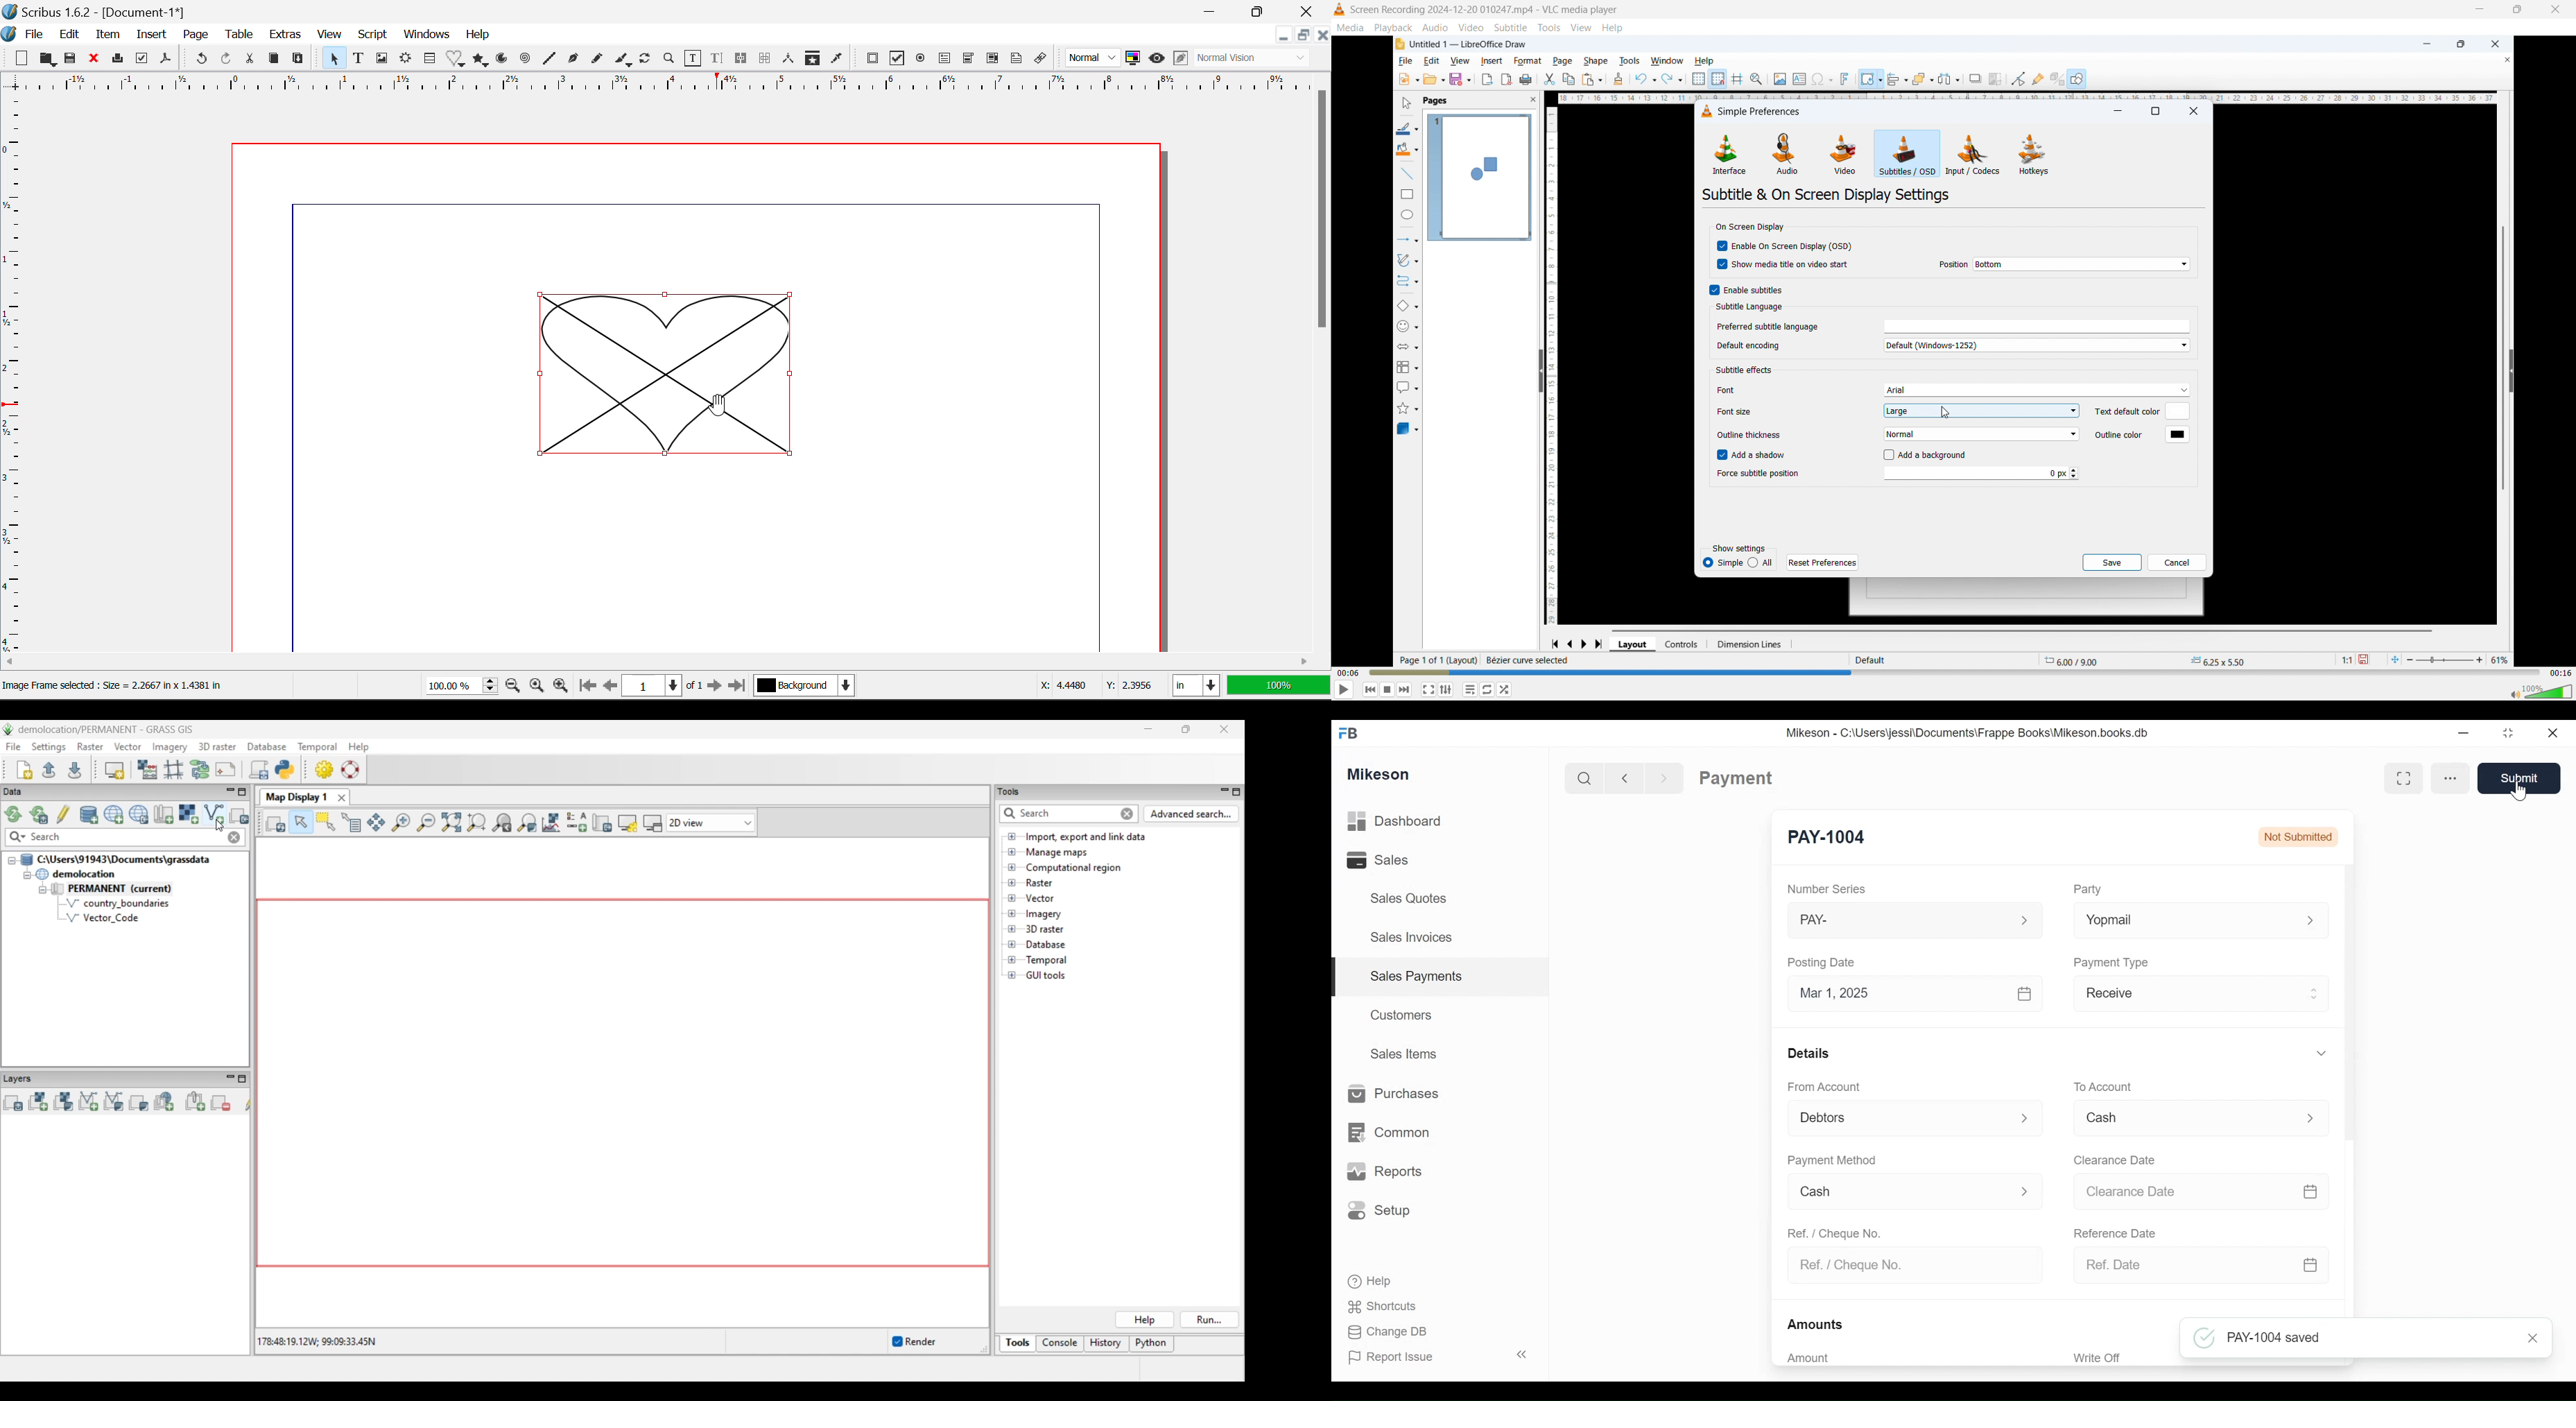  What do you see at coordinates (2113, 1085) in the screenshot?
I see `To account` at bounding box center [2113, 1085].